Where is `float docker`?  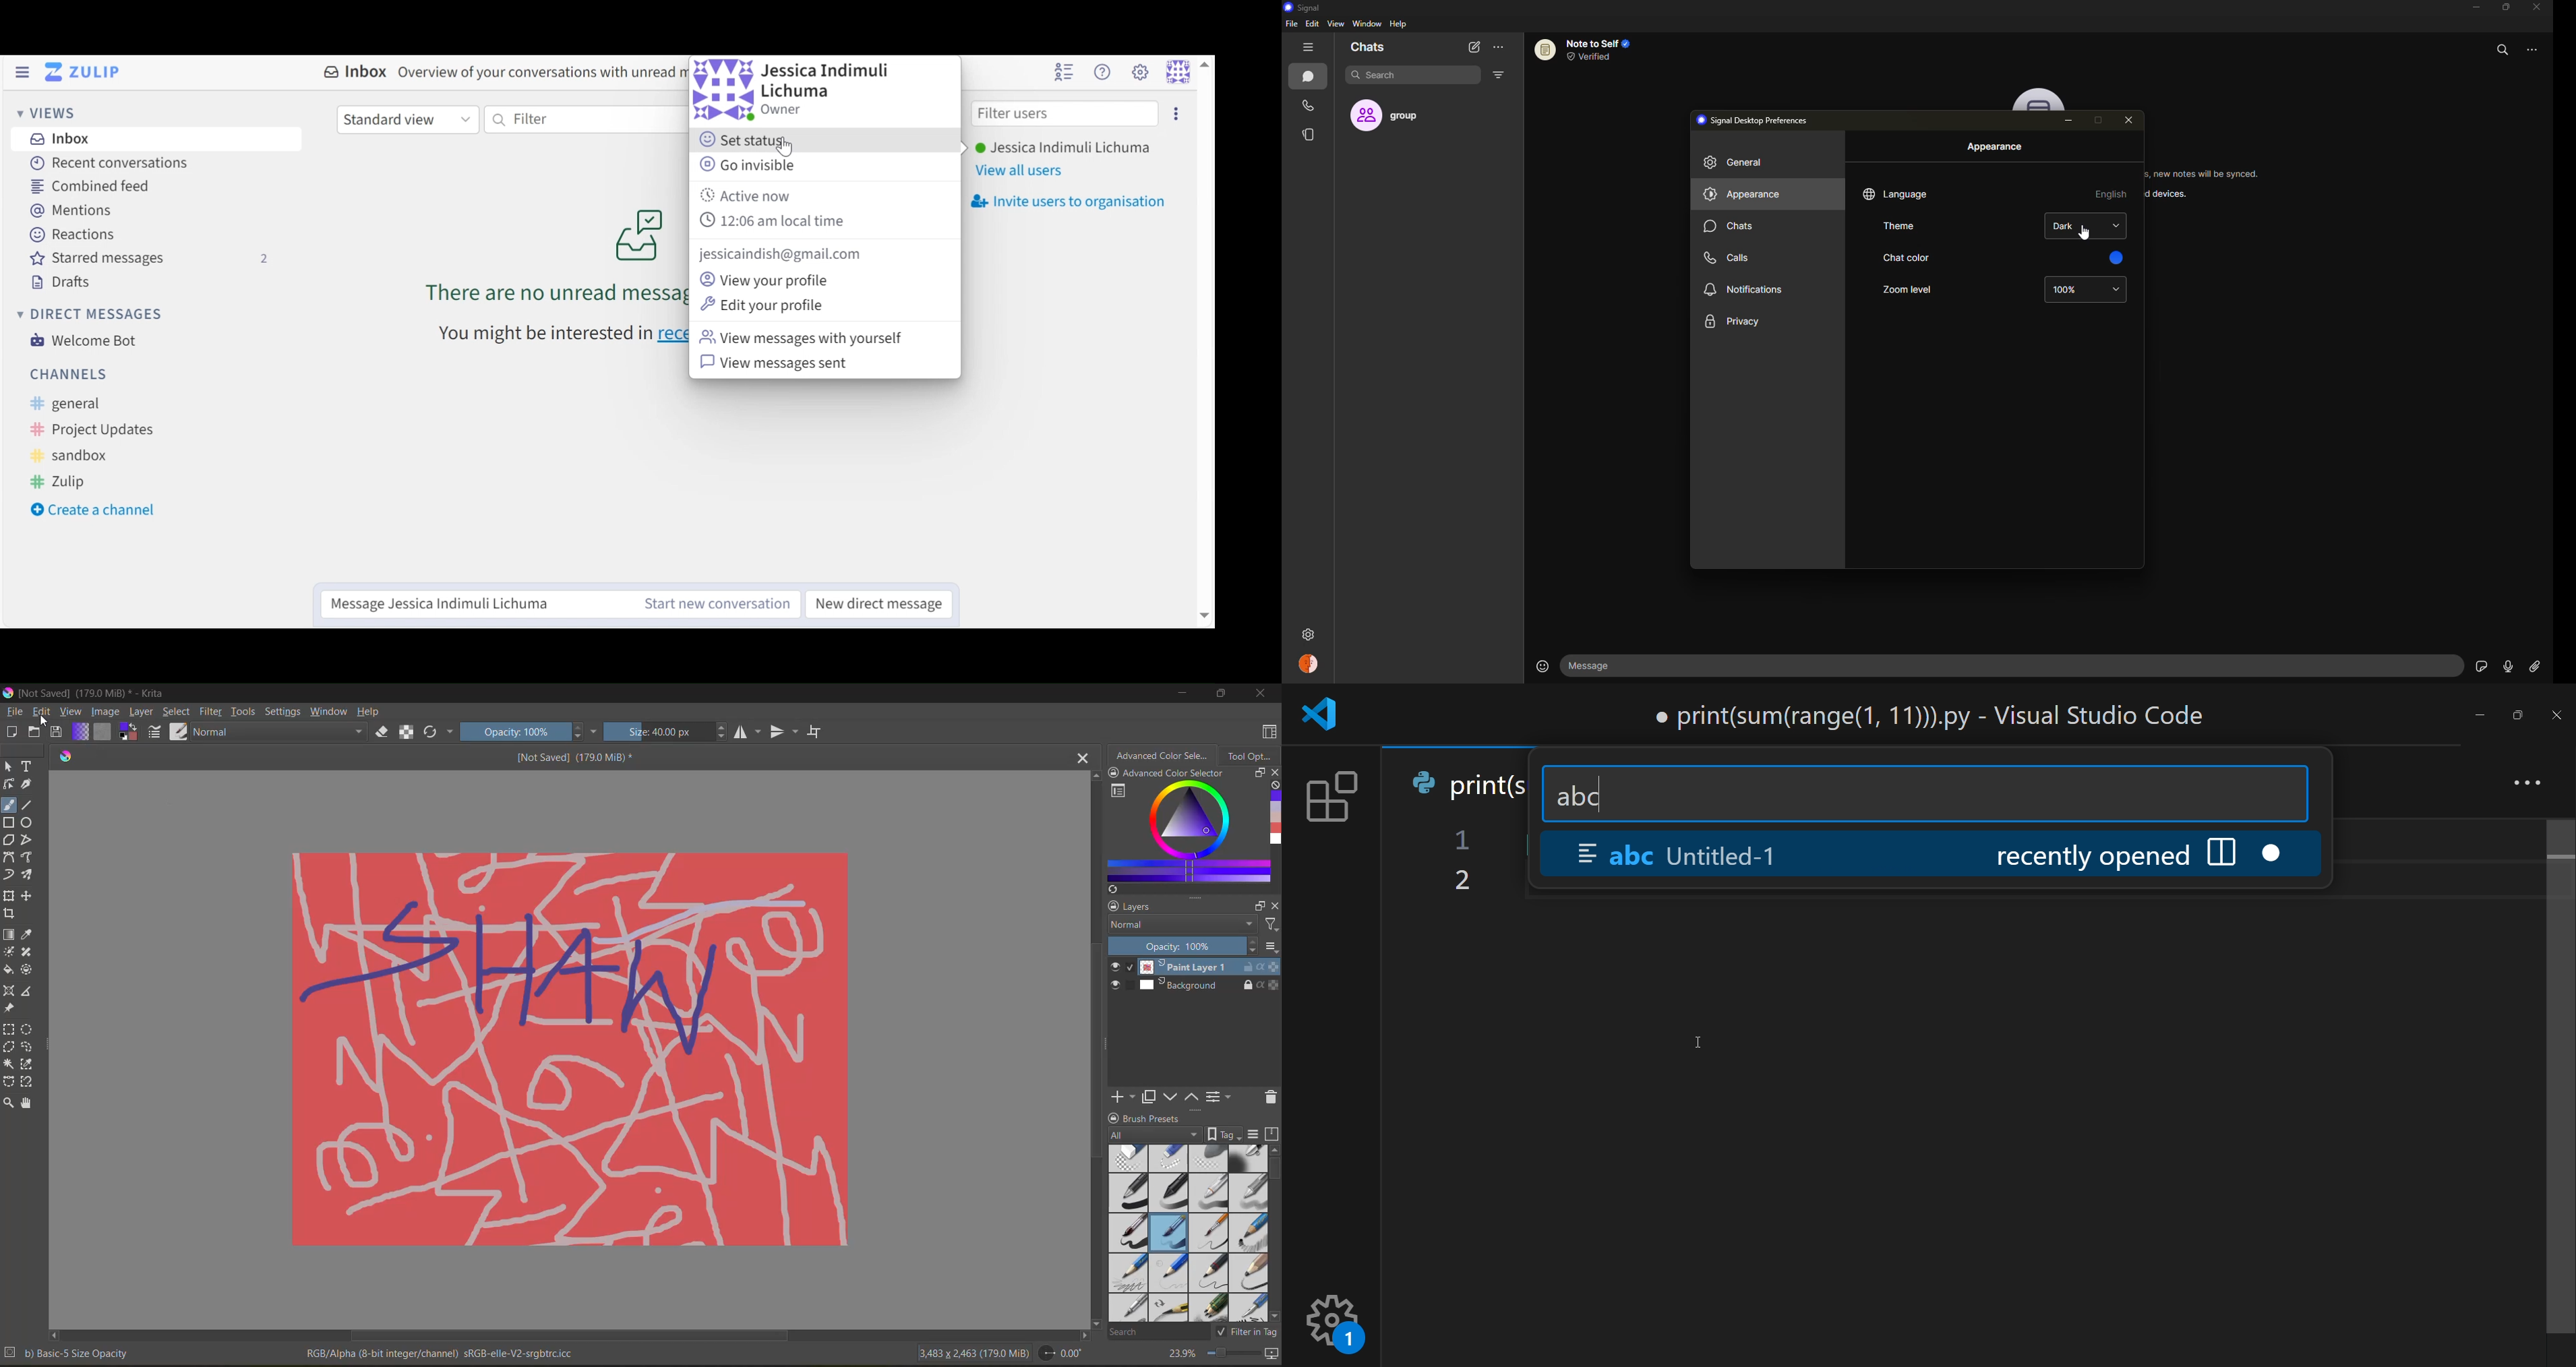
float docker is located at coordinates (1257, 905).